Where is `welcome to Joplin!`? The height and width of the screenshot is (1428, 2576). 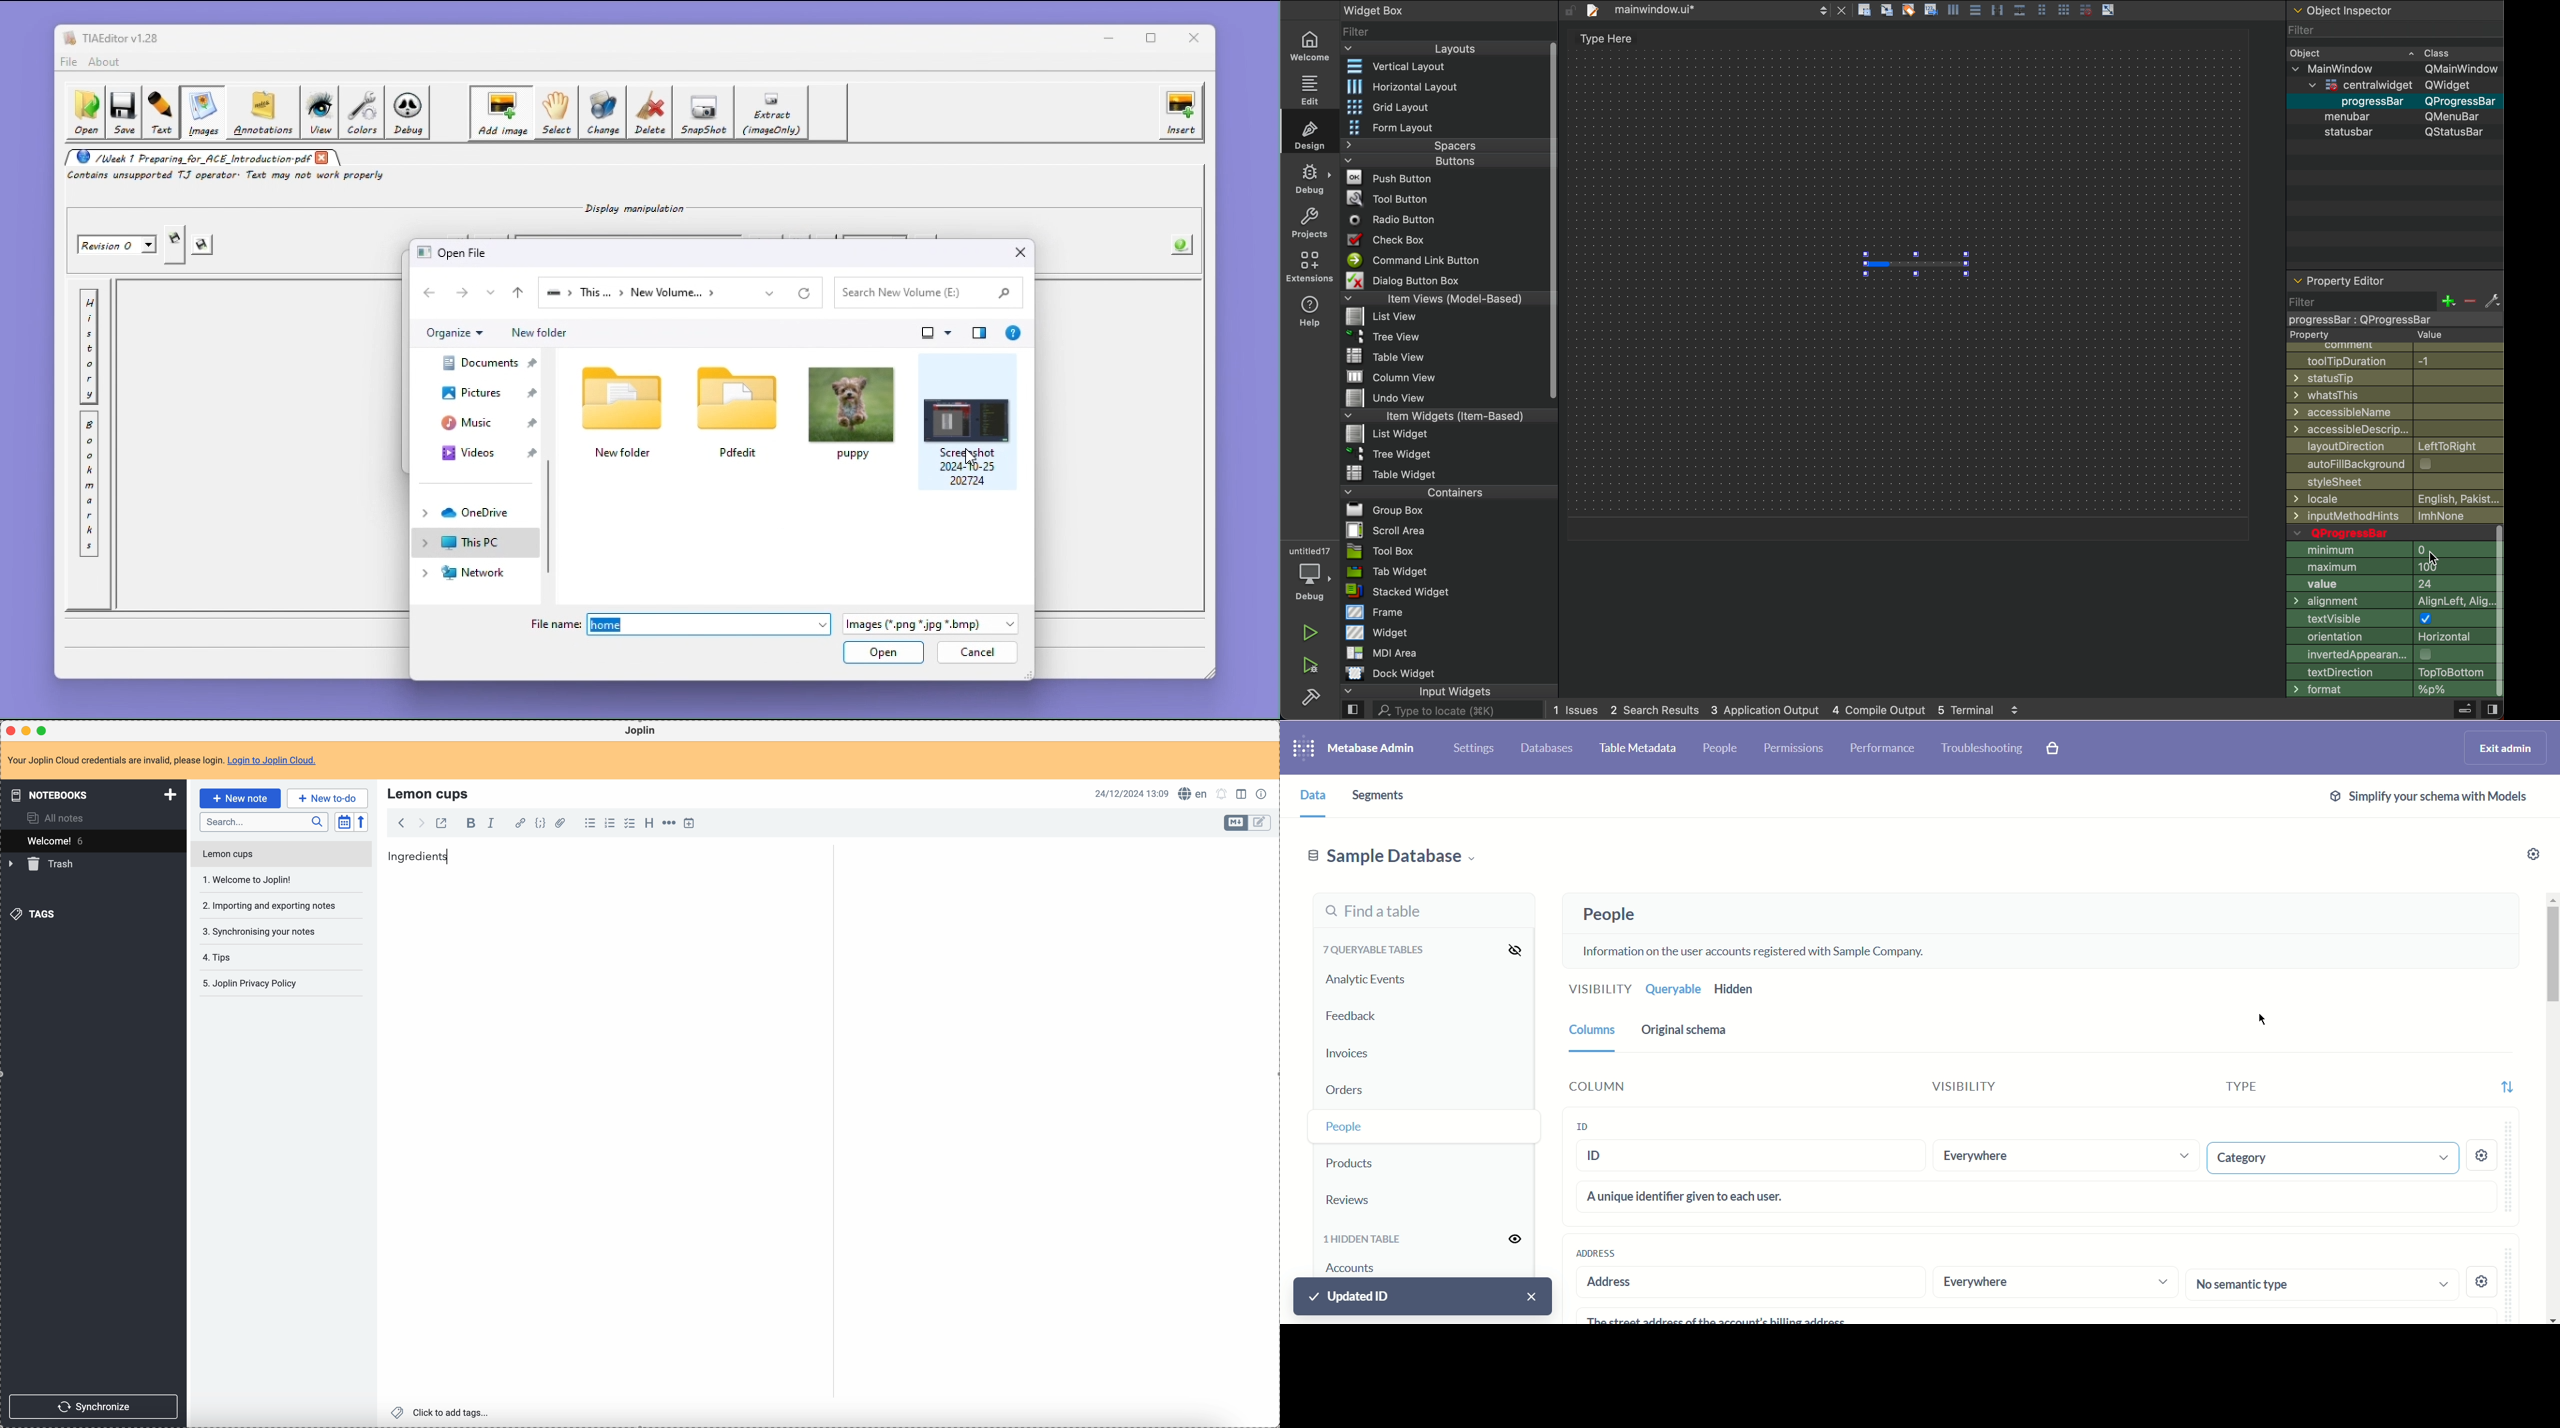 welcome to Joplin! is located at coordinates (248, 880).